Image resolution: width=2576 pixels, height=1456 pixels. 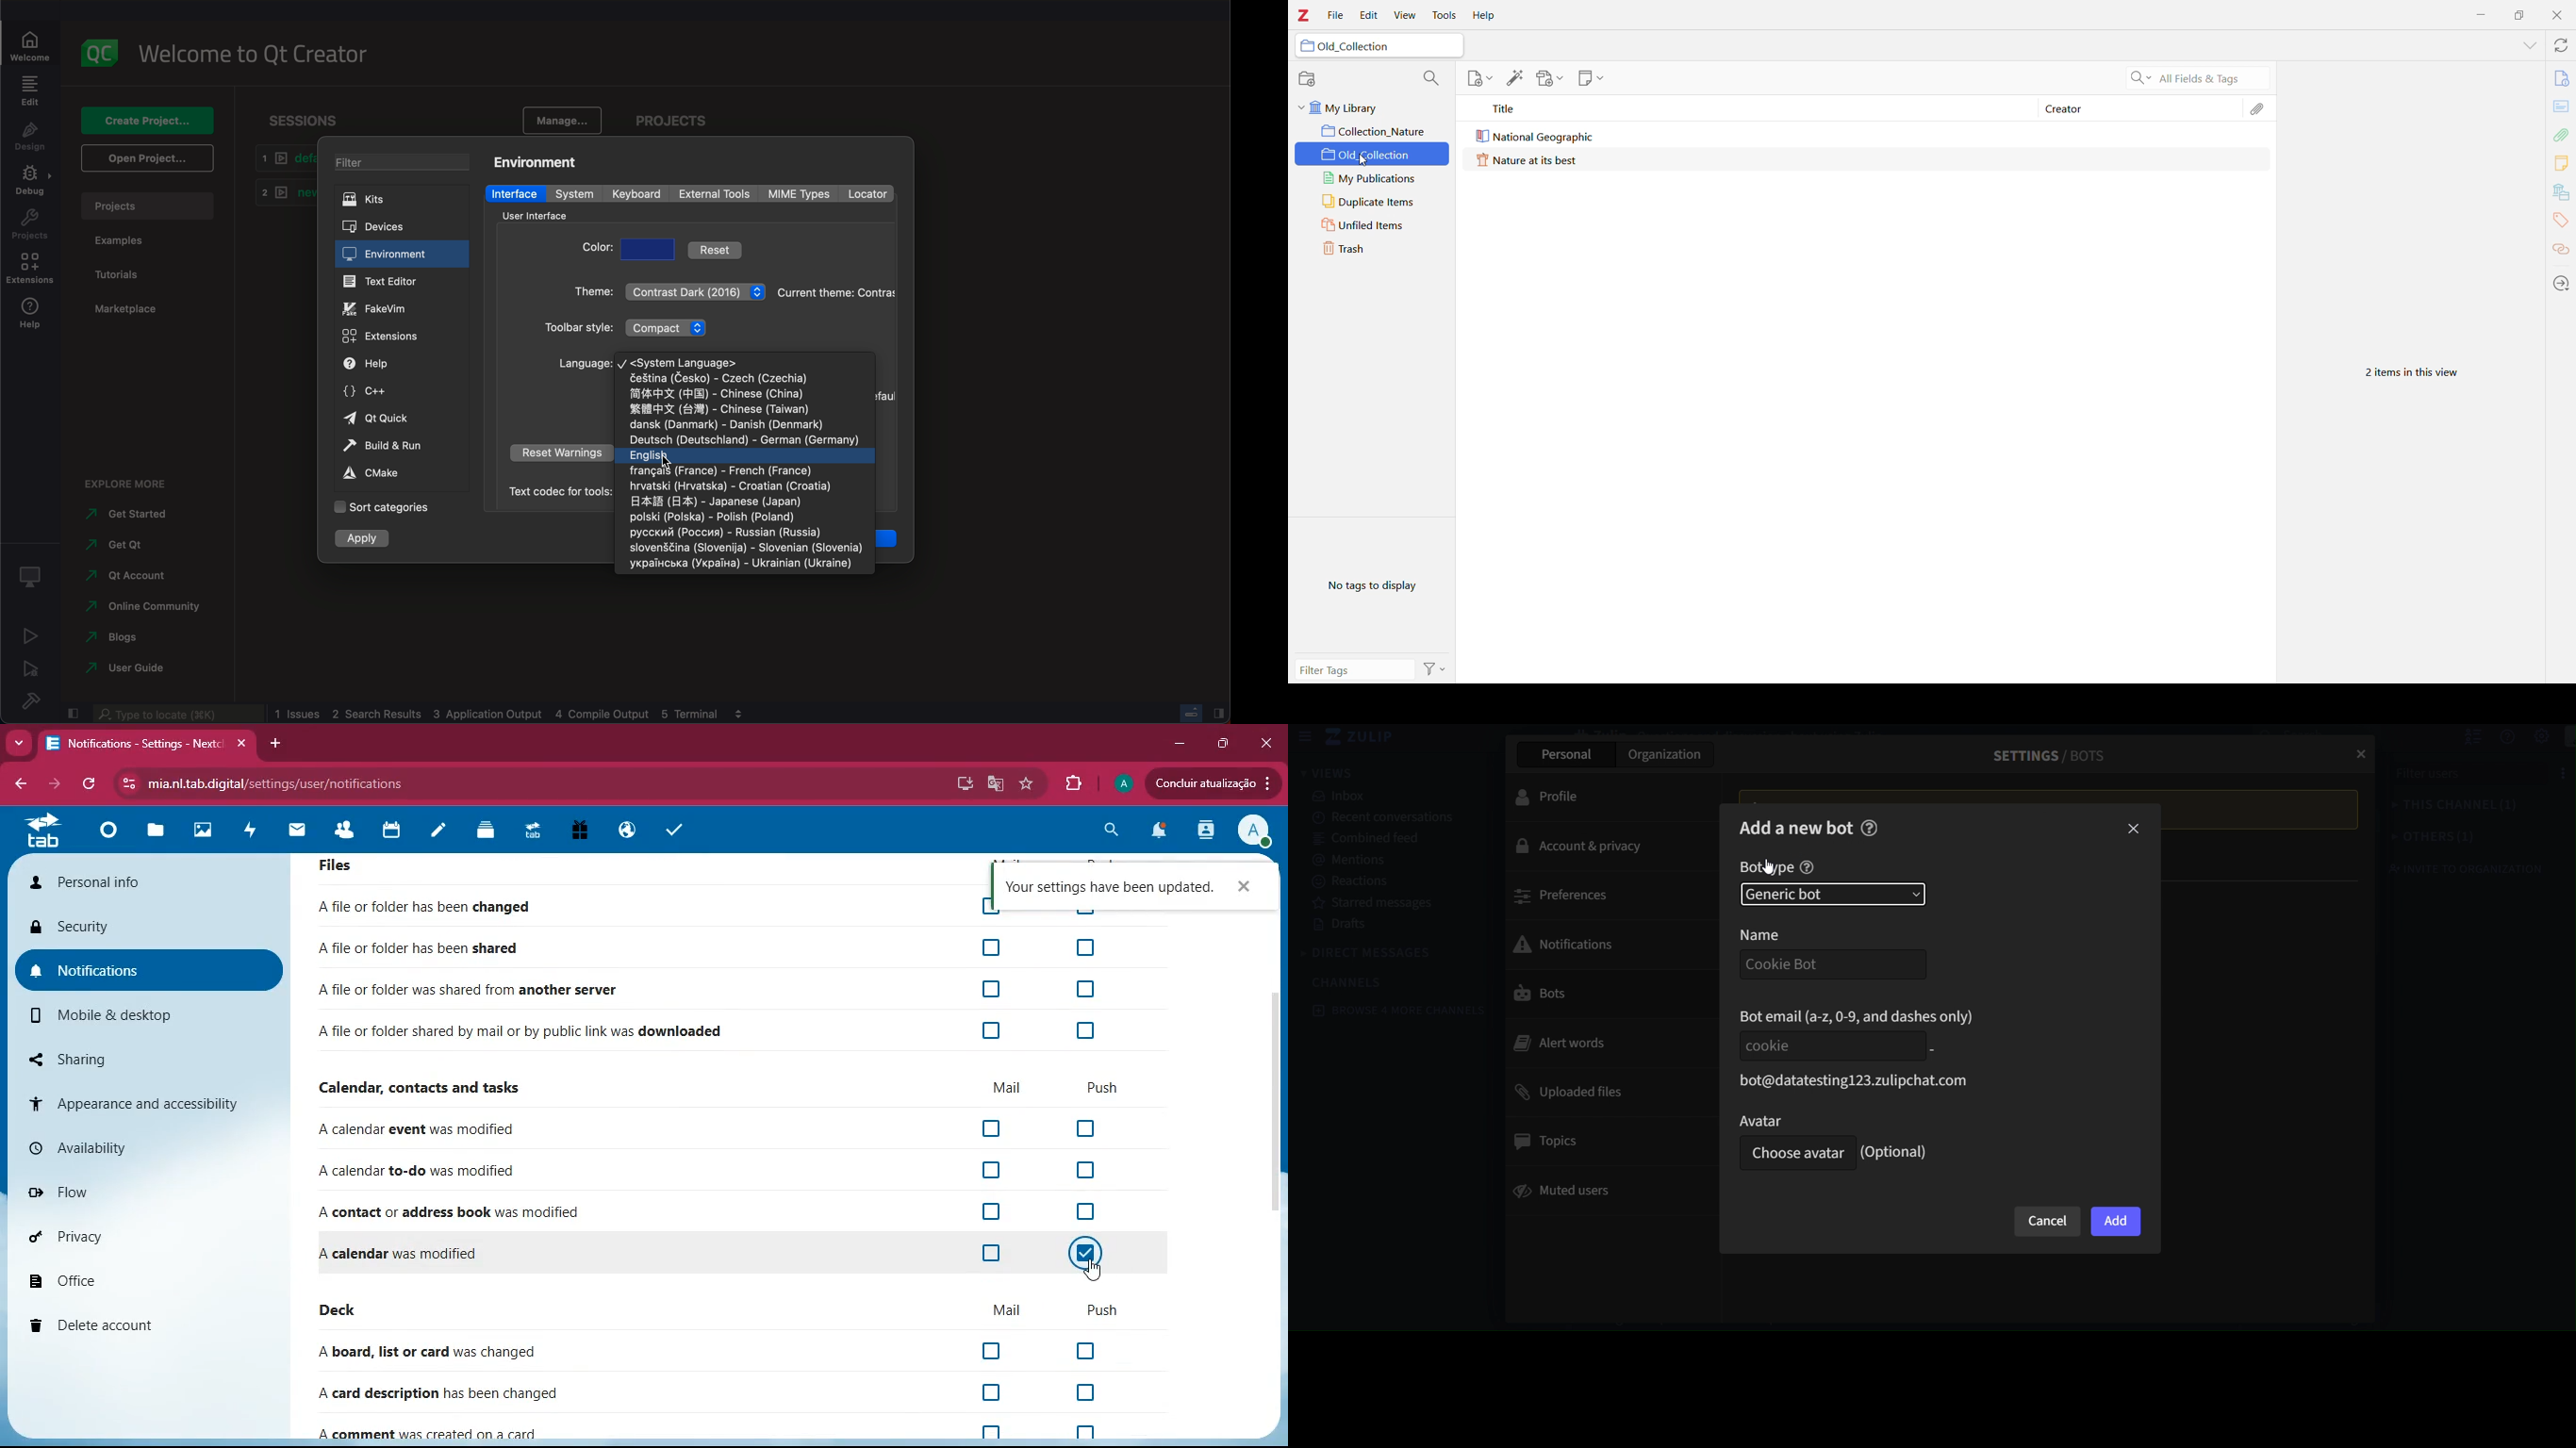 I want to click on Duplicate Items, so click(x=1373, y=203).